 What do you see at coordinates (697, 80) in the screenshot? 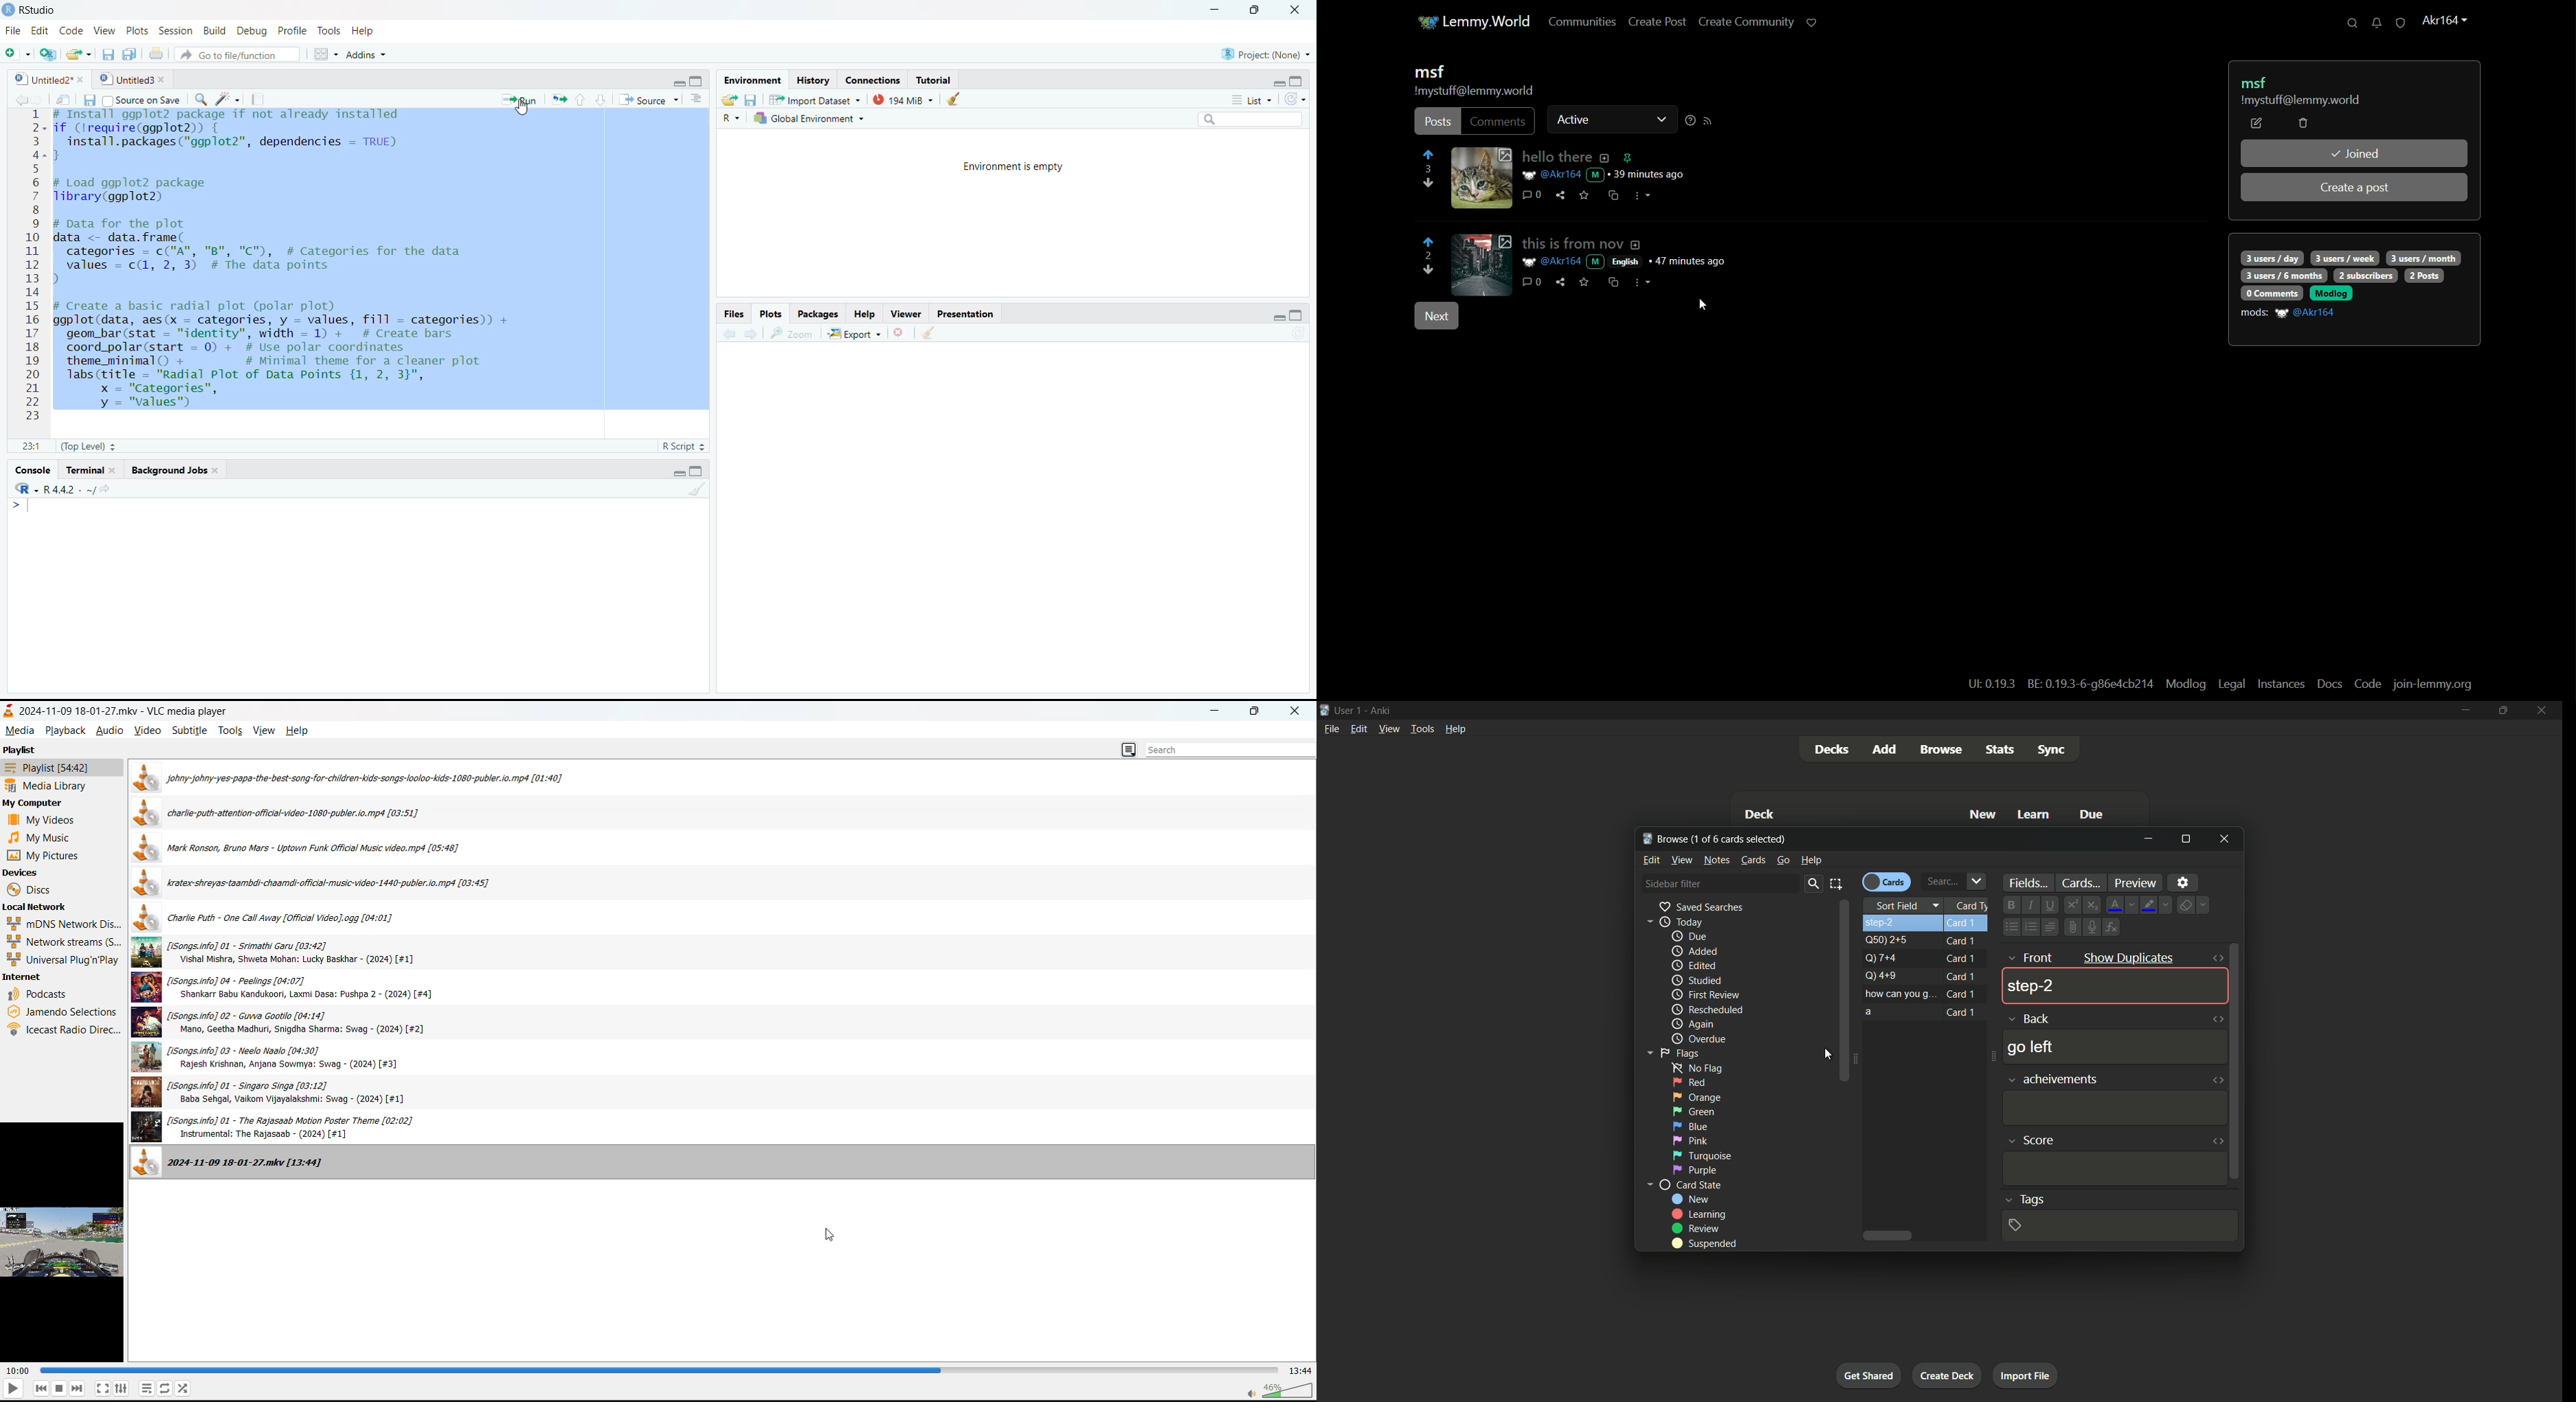
I see `Maximize` at bounding box center [697, 80].